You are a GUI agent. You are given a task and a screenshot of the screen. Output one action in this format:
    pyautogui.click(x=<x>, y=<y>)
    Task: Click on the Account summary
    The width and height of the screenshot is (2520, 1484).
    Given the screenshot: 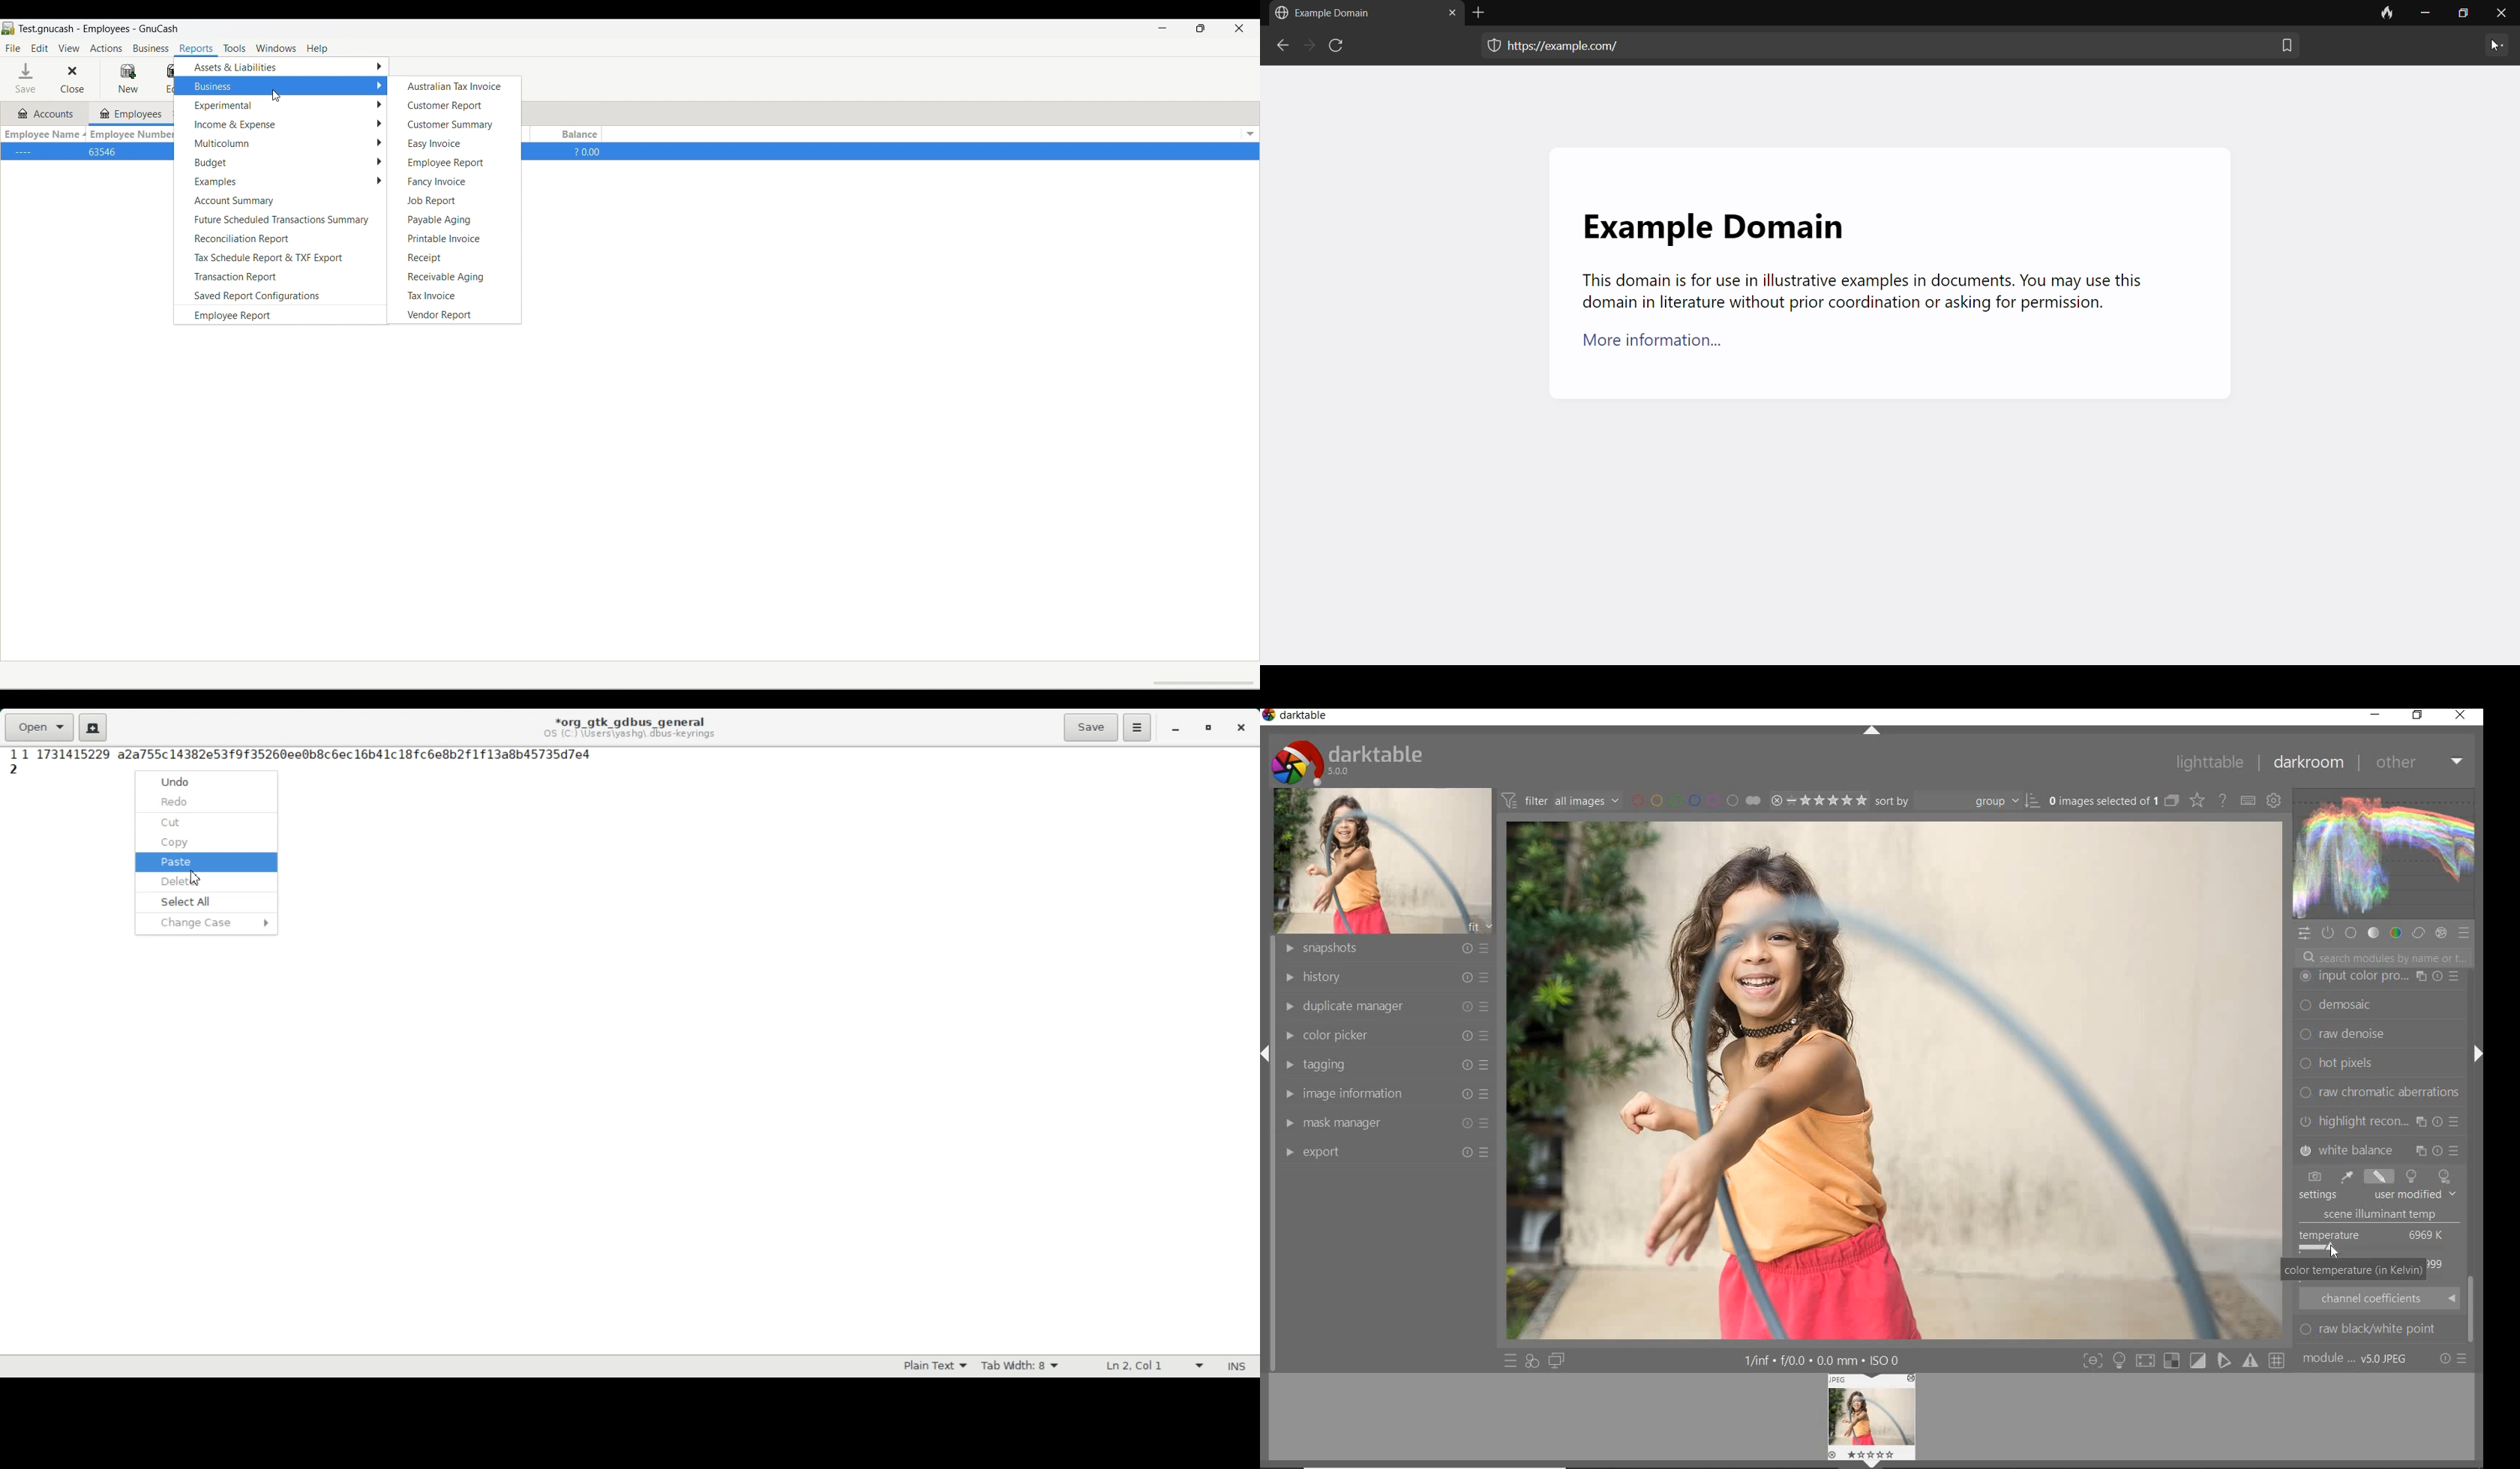 What is the action you would take?
    pyautogui.click(x=280, y=200)
    